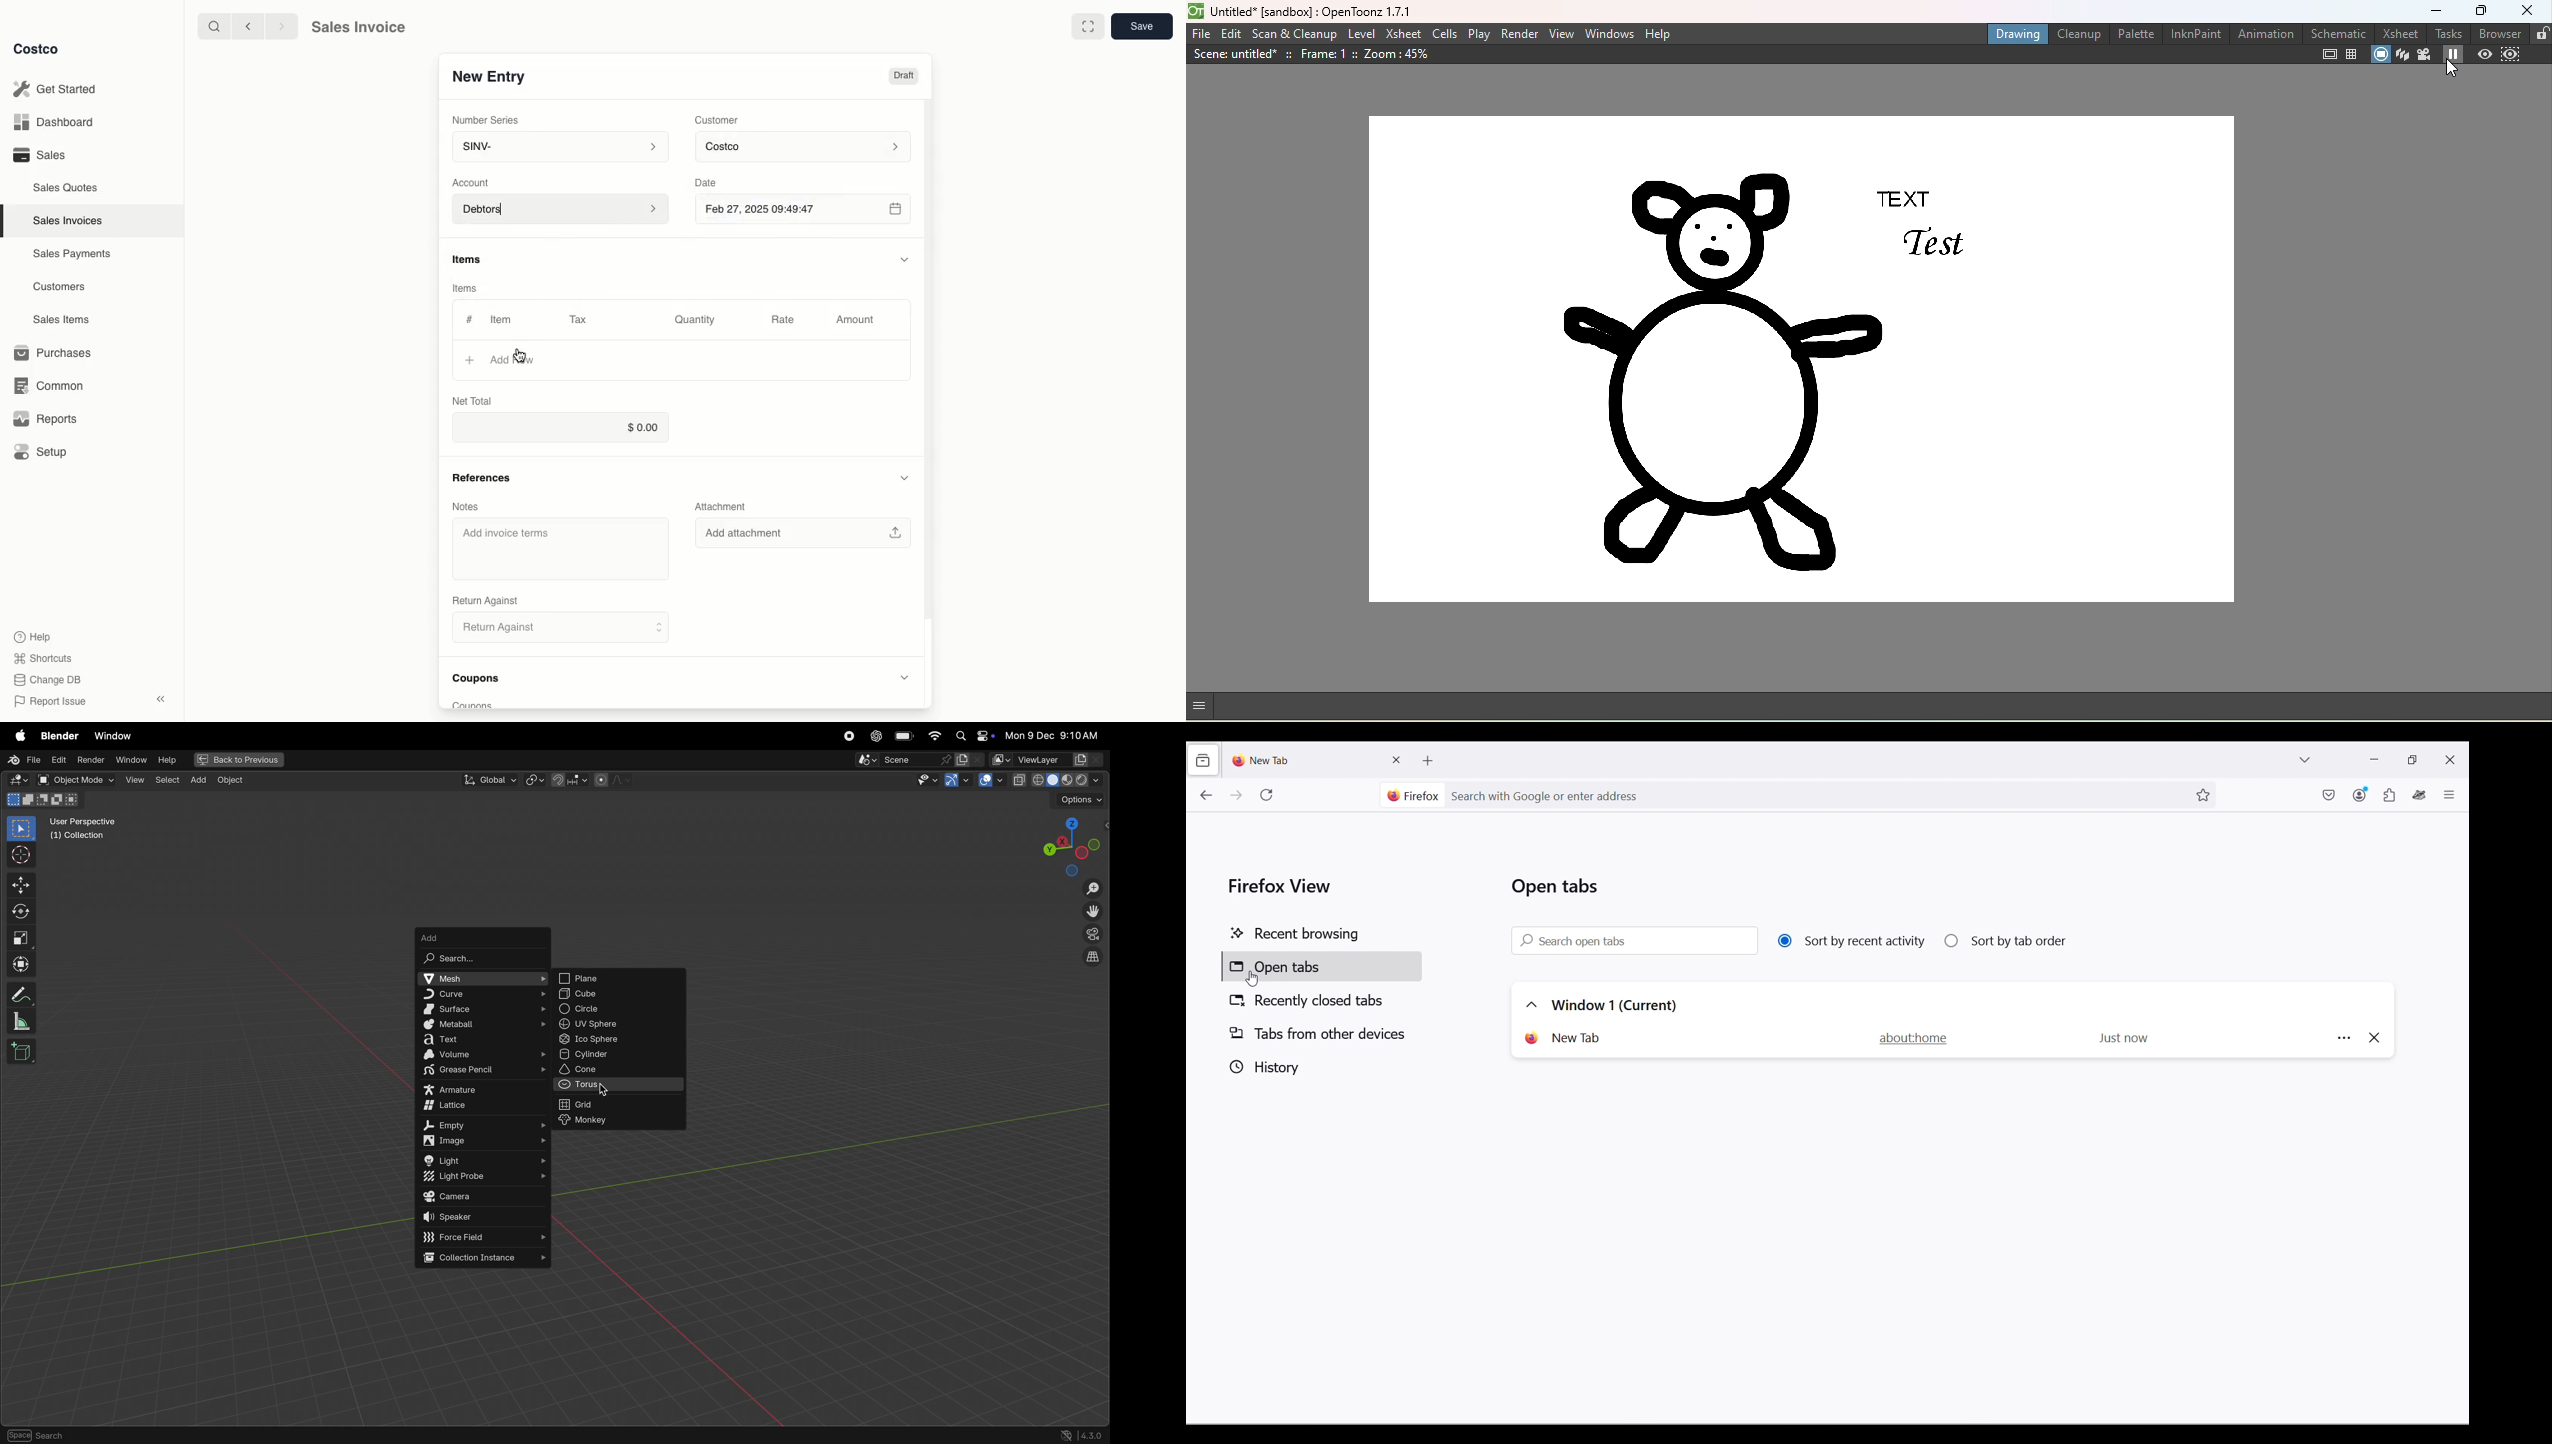  What do you see at coordinates (22, 937) in the screenshot?
I see `scale` at bounding box center [22, 937].